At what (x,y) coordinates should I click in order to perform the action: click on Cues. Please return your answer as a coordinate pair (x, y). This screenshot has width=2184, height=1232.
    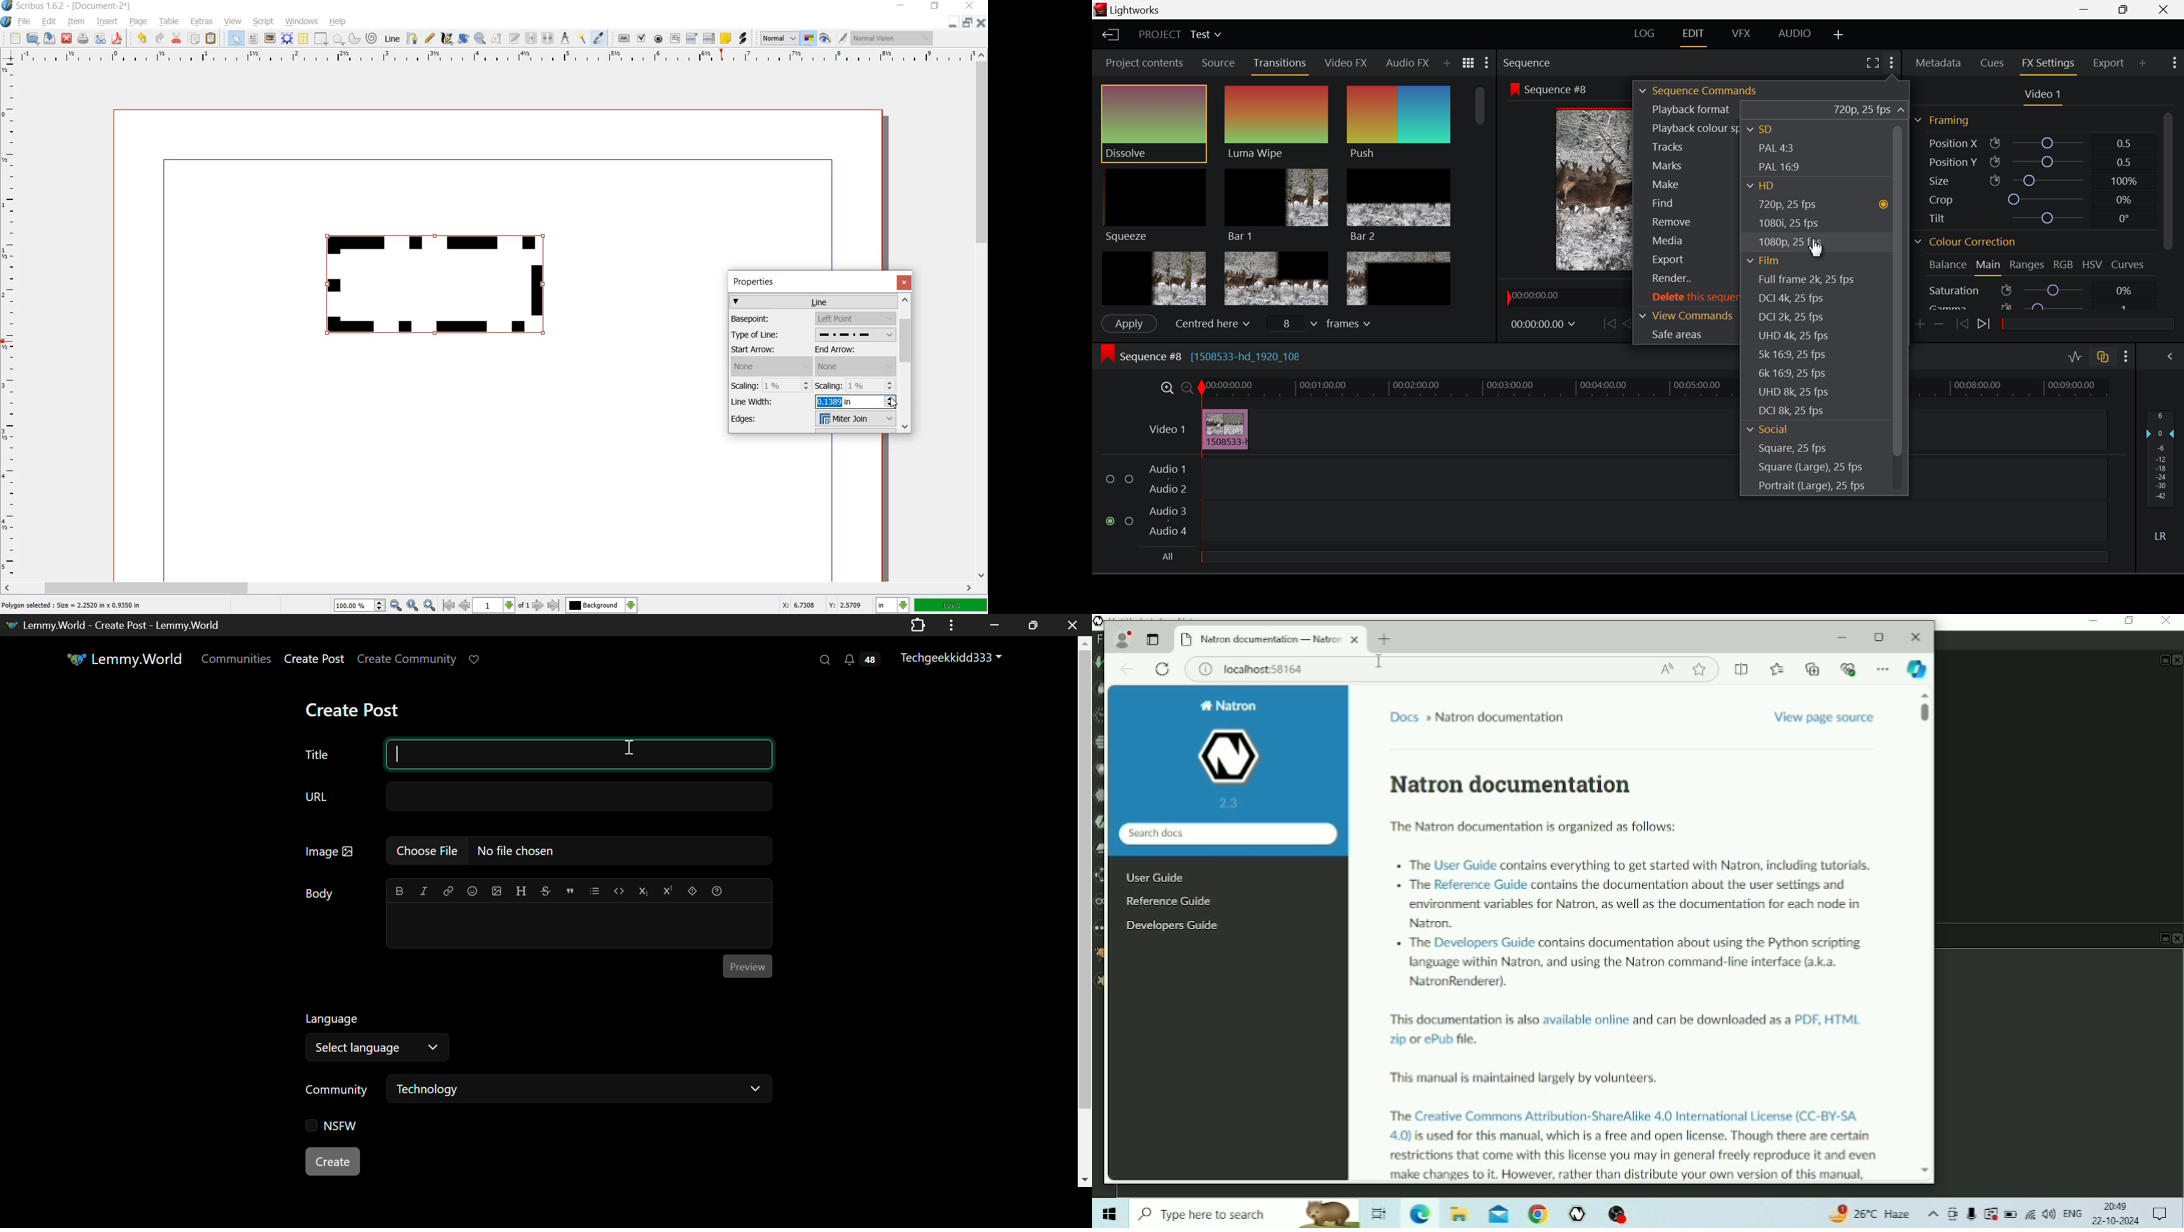
    Looking at the image, I should click on (1992, 61).